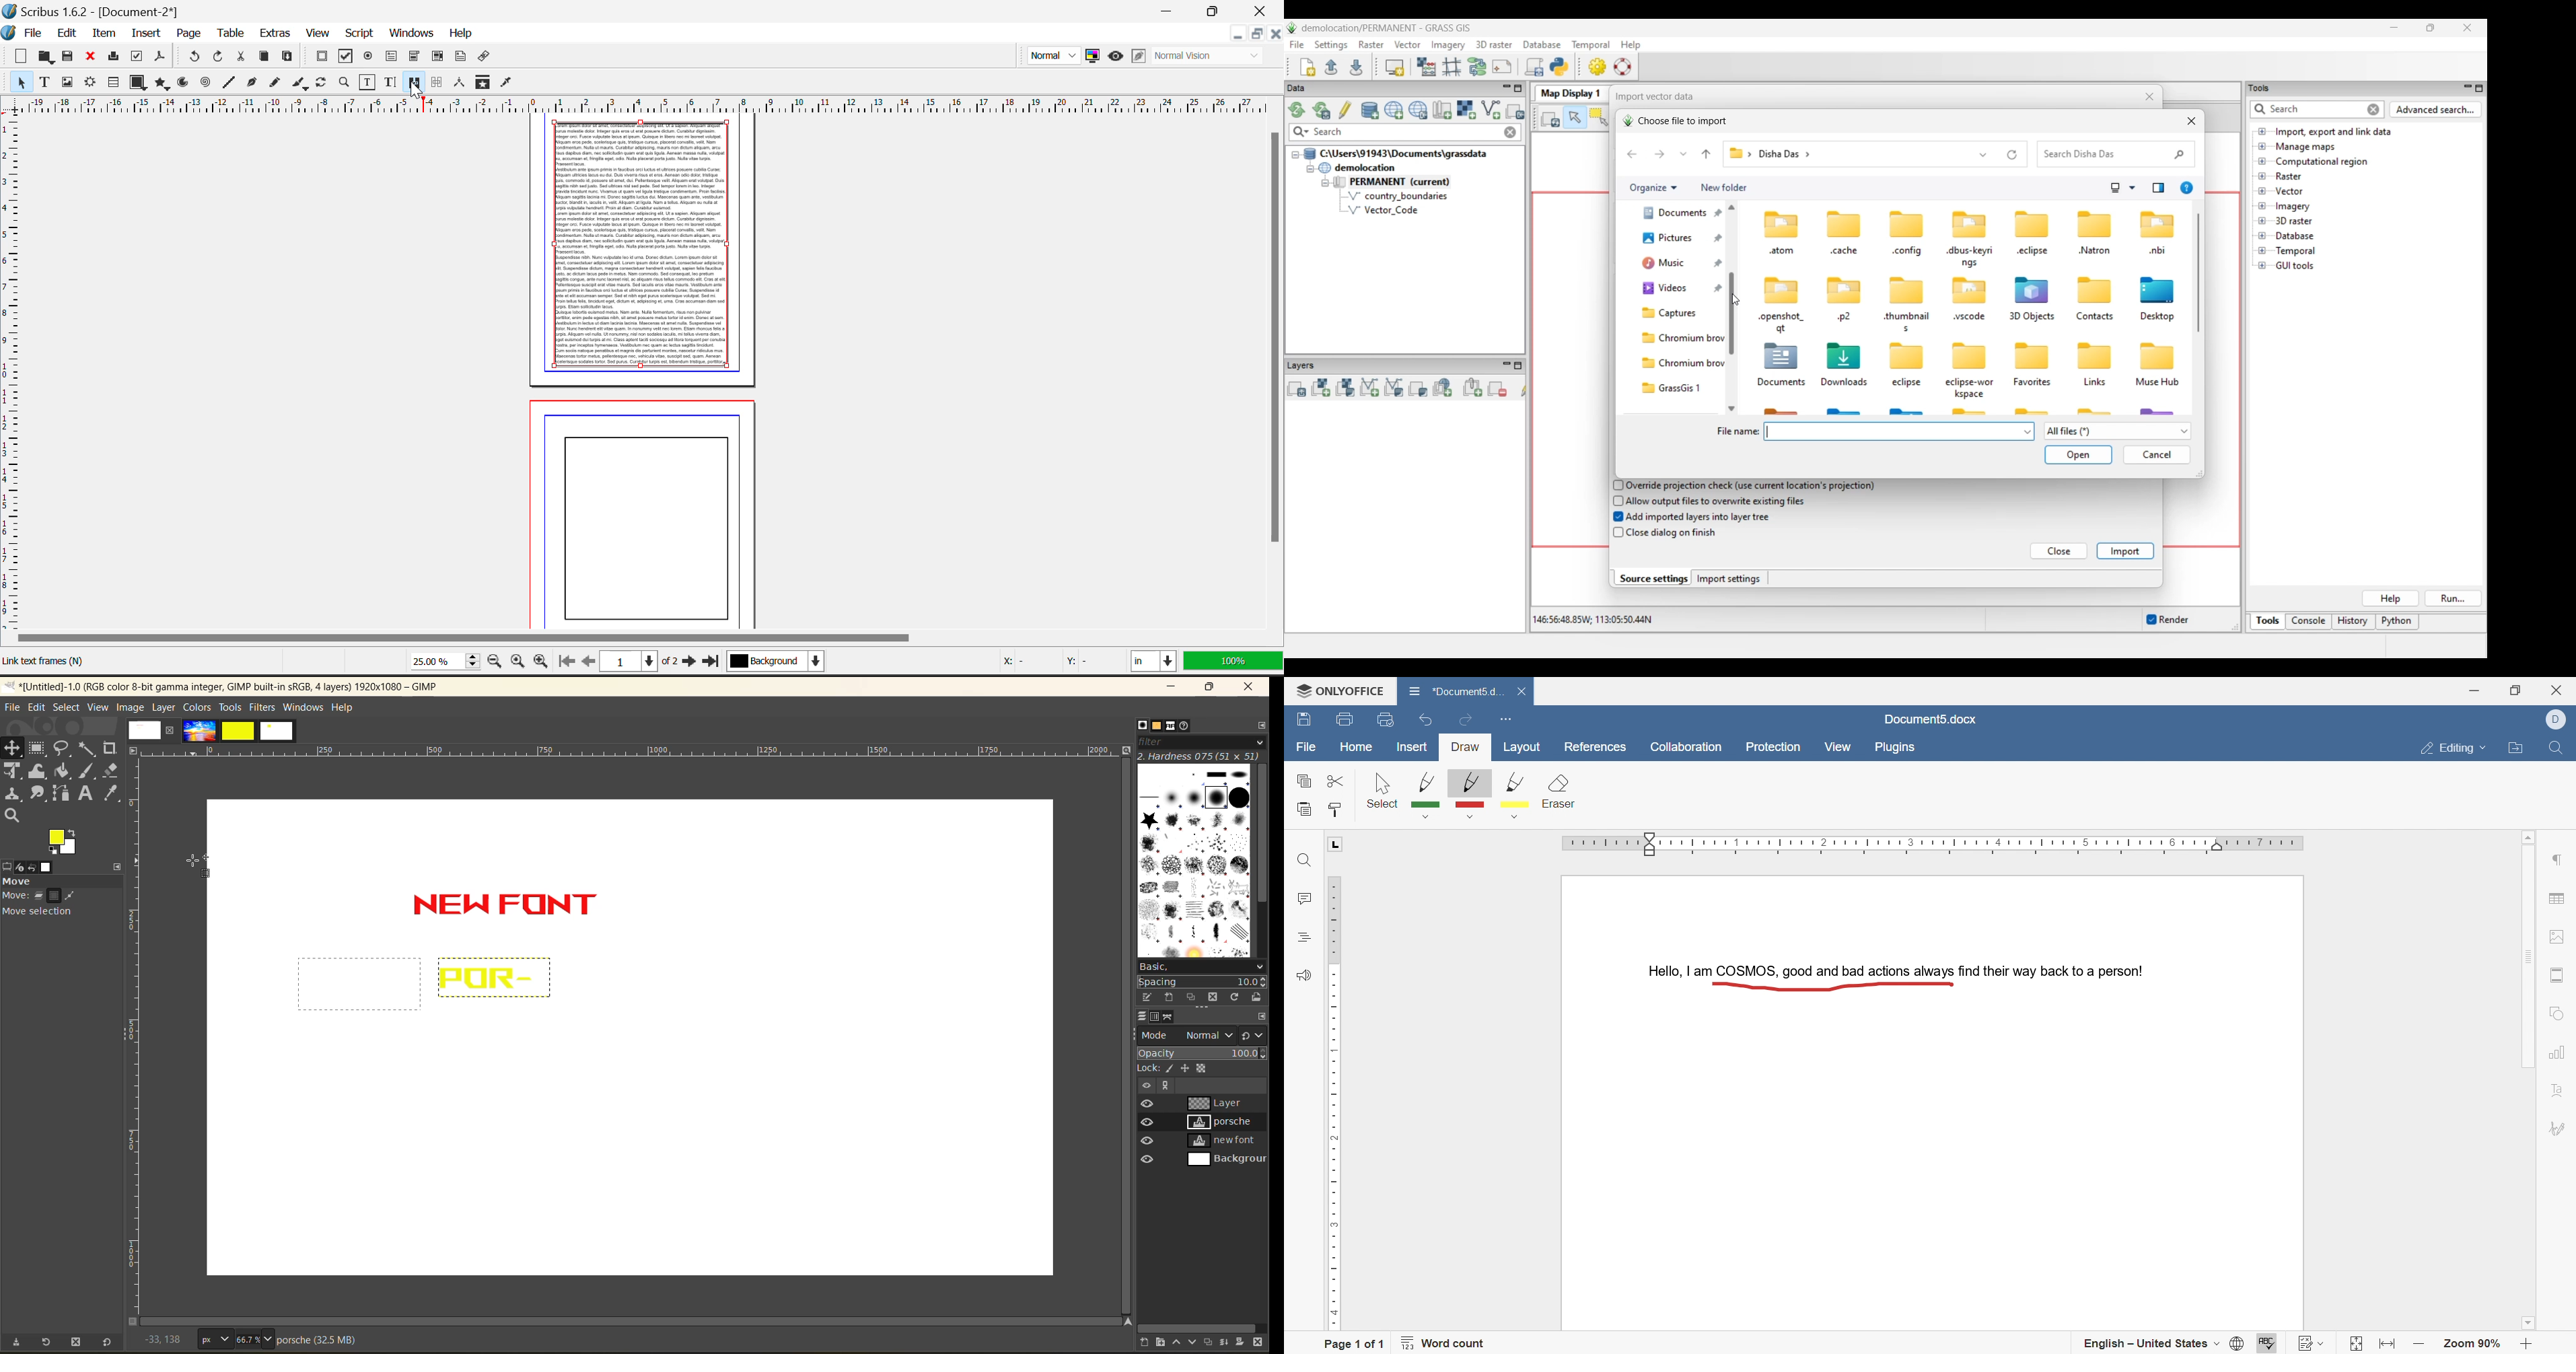 The height and width of the screenshot is (1372, 2576). What do you see at coordinates (2518, 750) in the screenshot?
I see `open file location` at bounding box center [2518, 750].